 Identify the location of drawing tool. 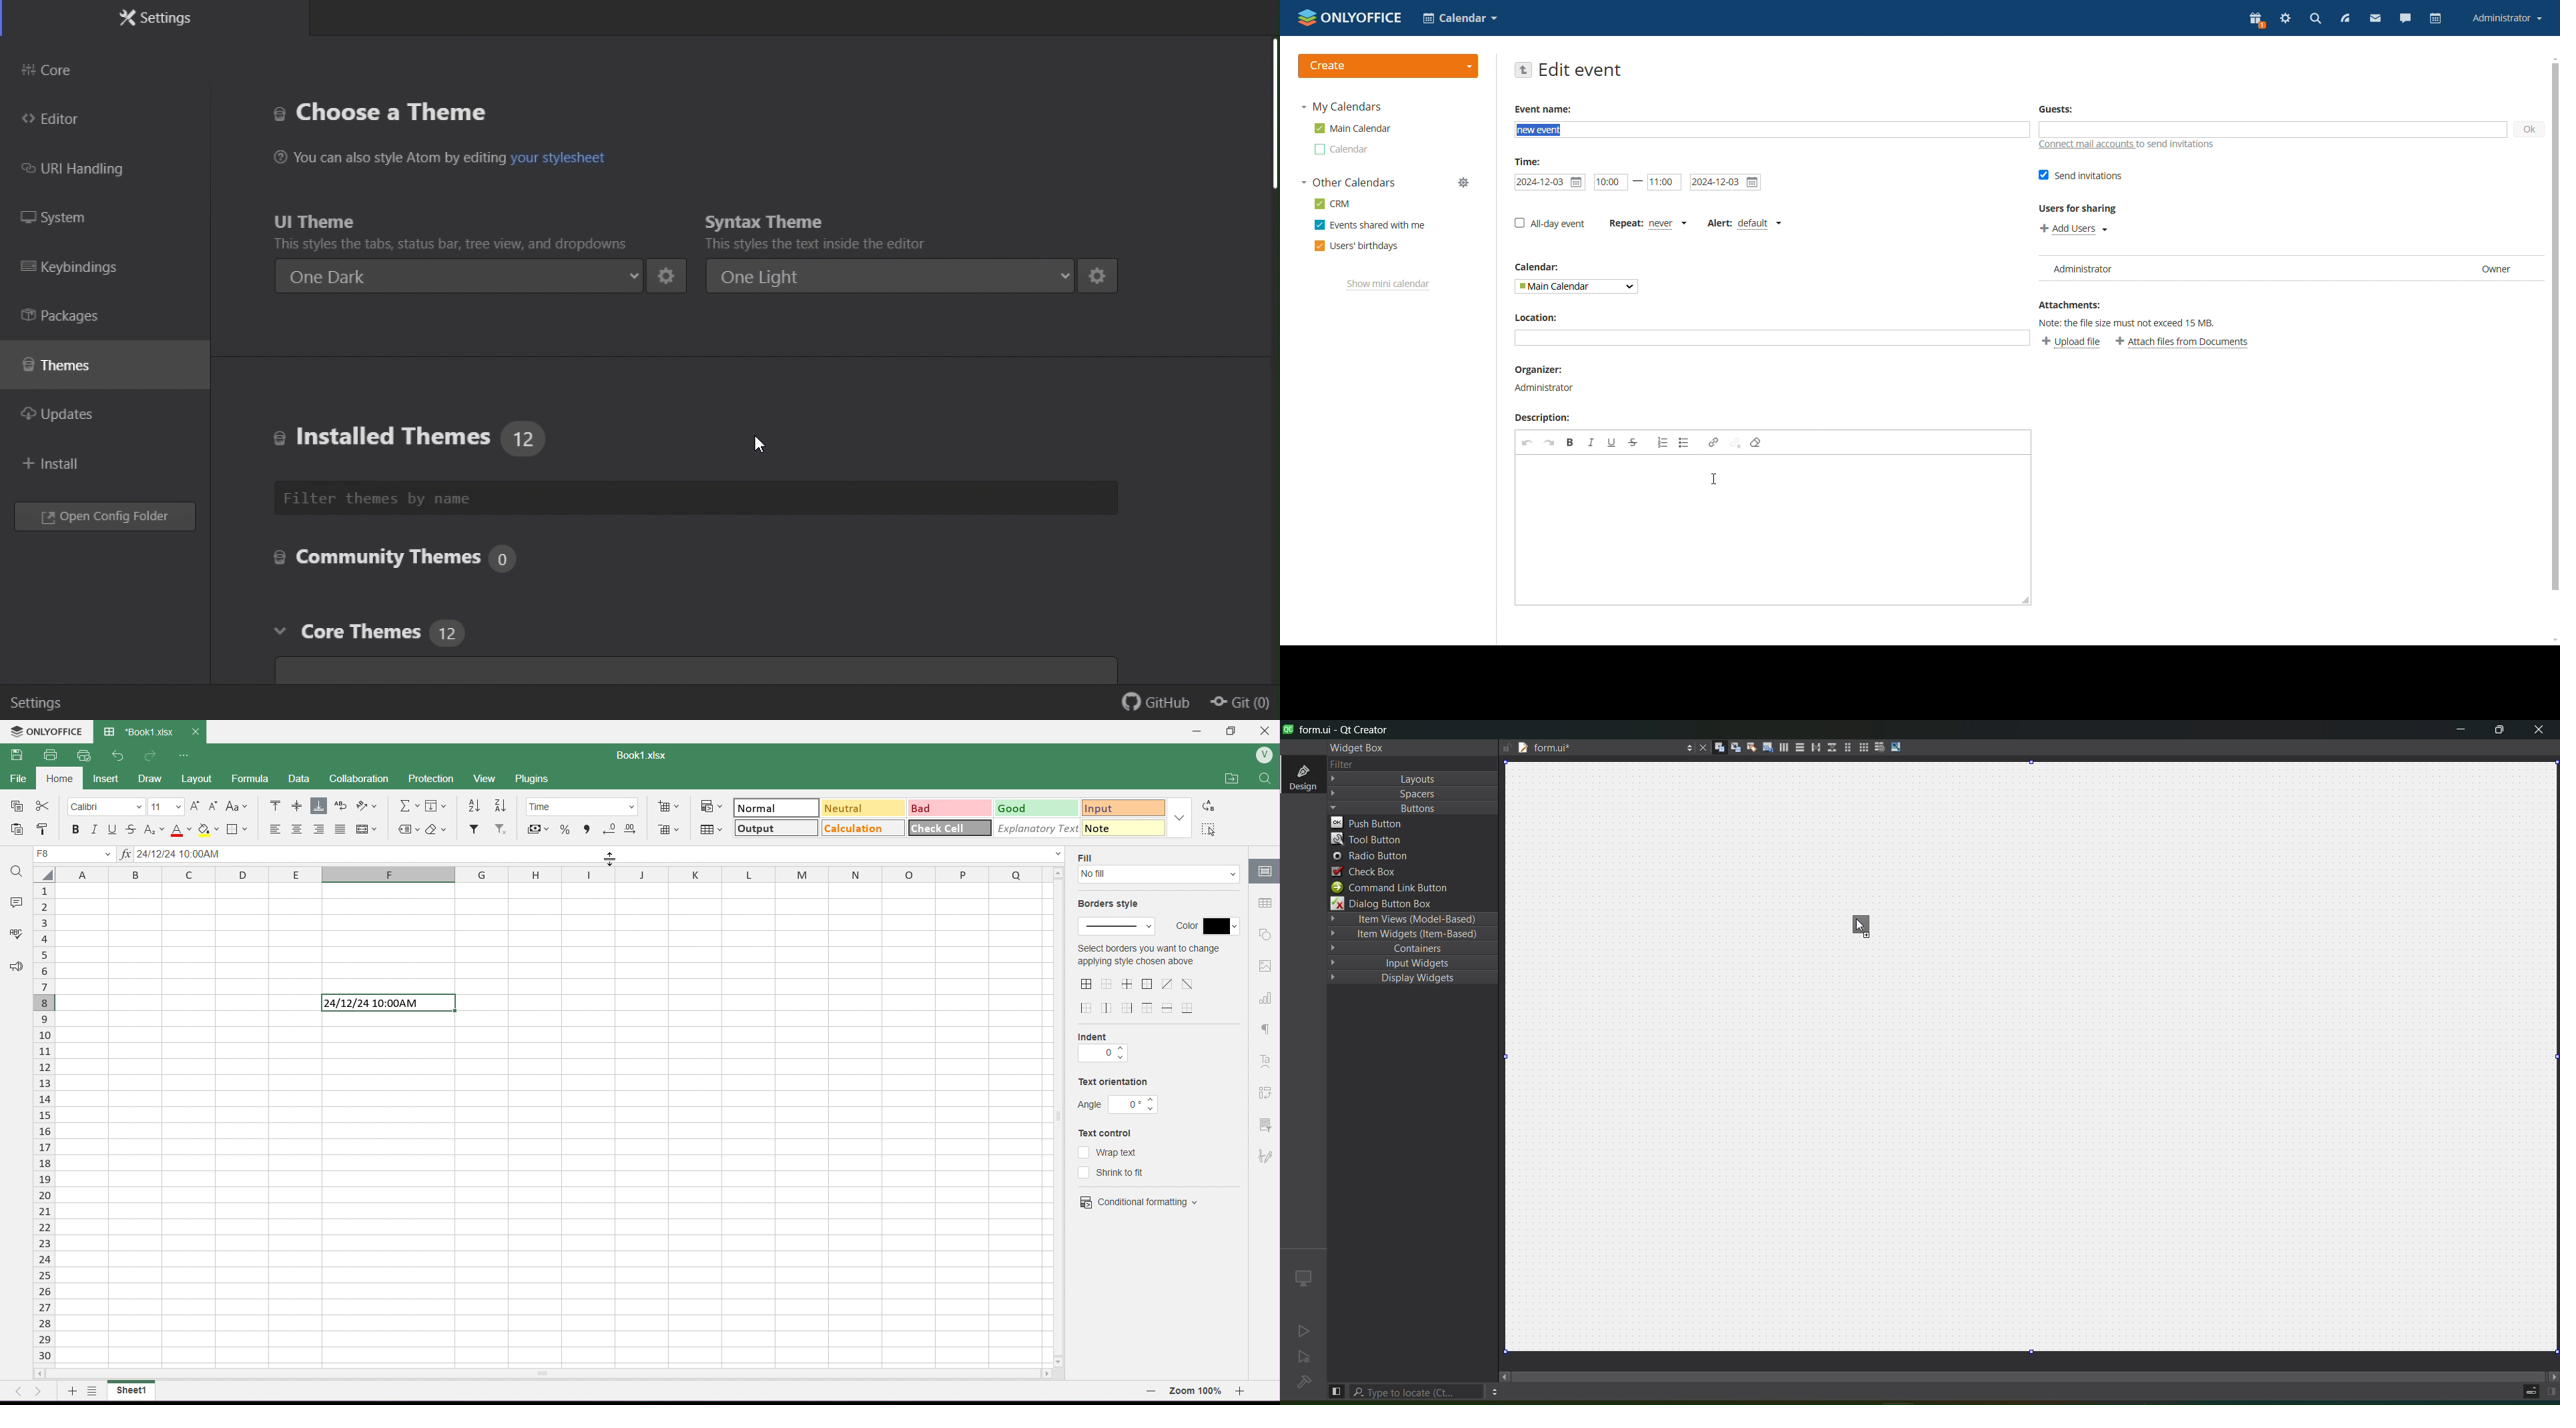
(1264, 1156).